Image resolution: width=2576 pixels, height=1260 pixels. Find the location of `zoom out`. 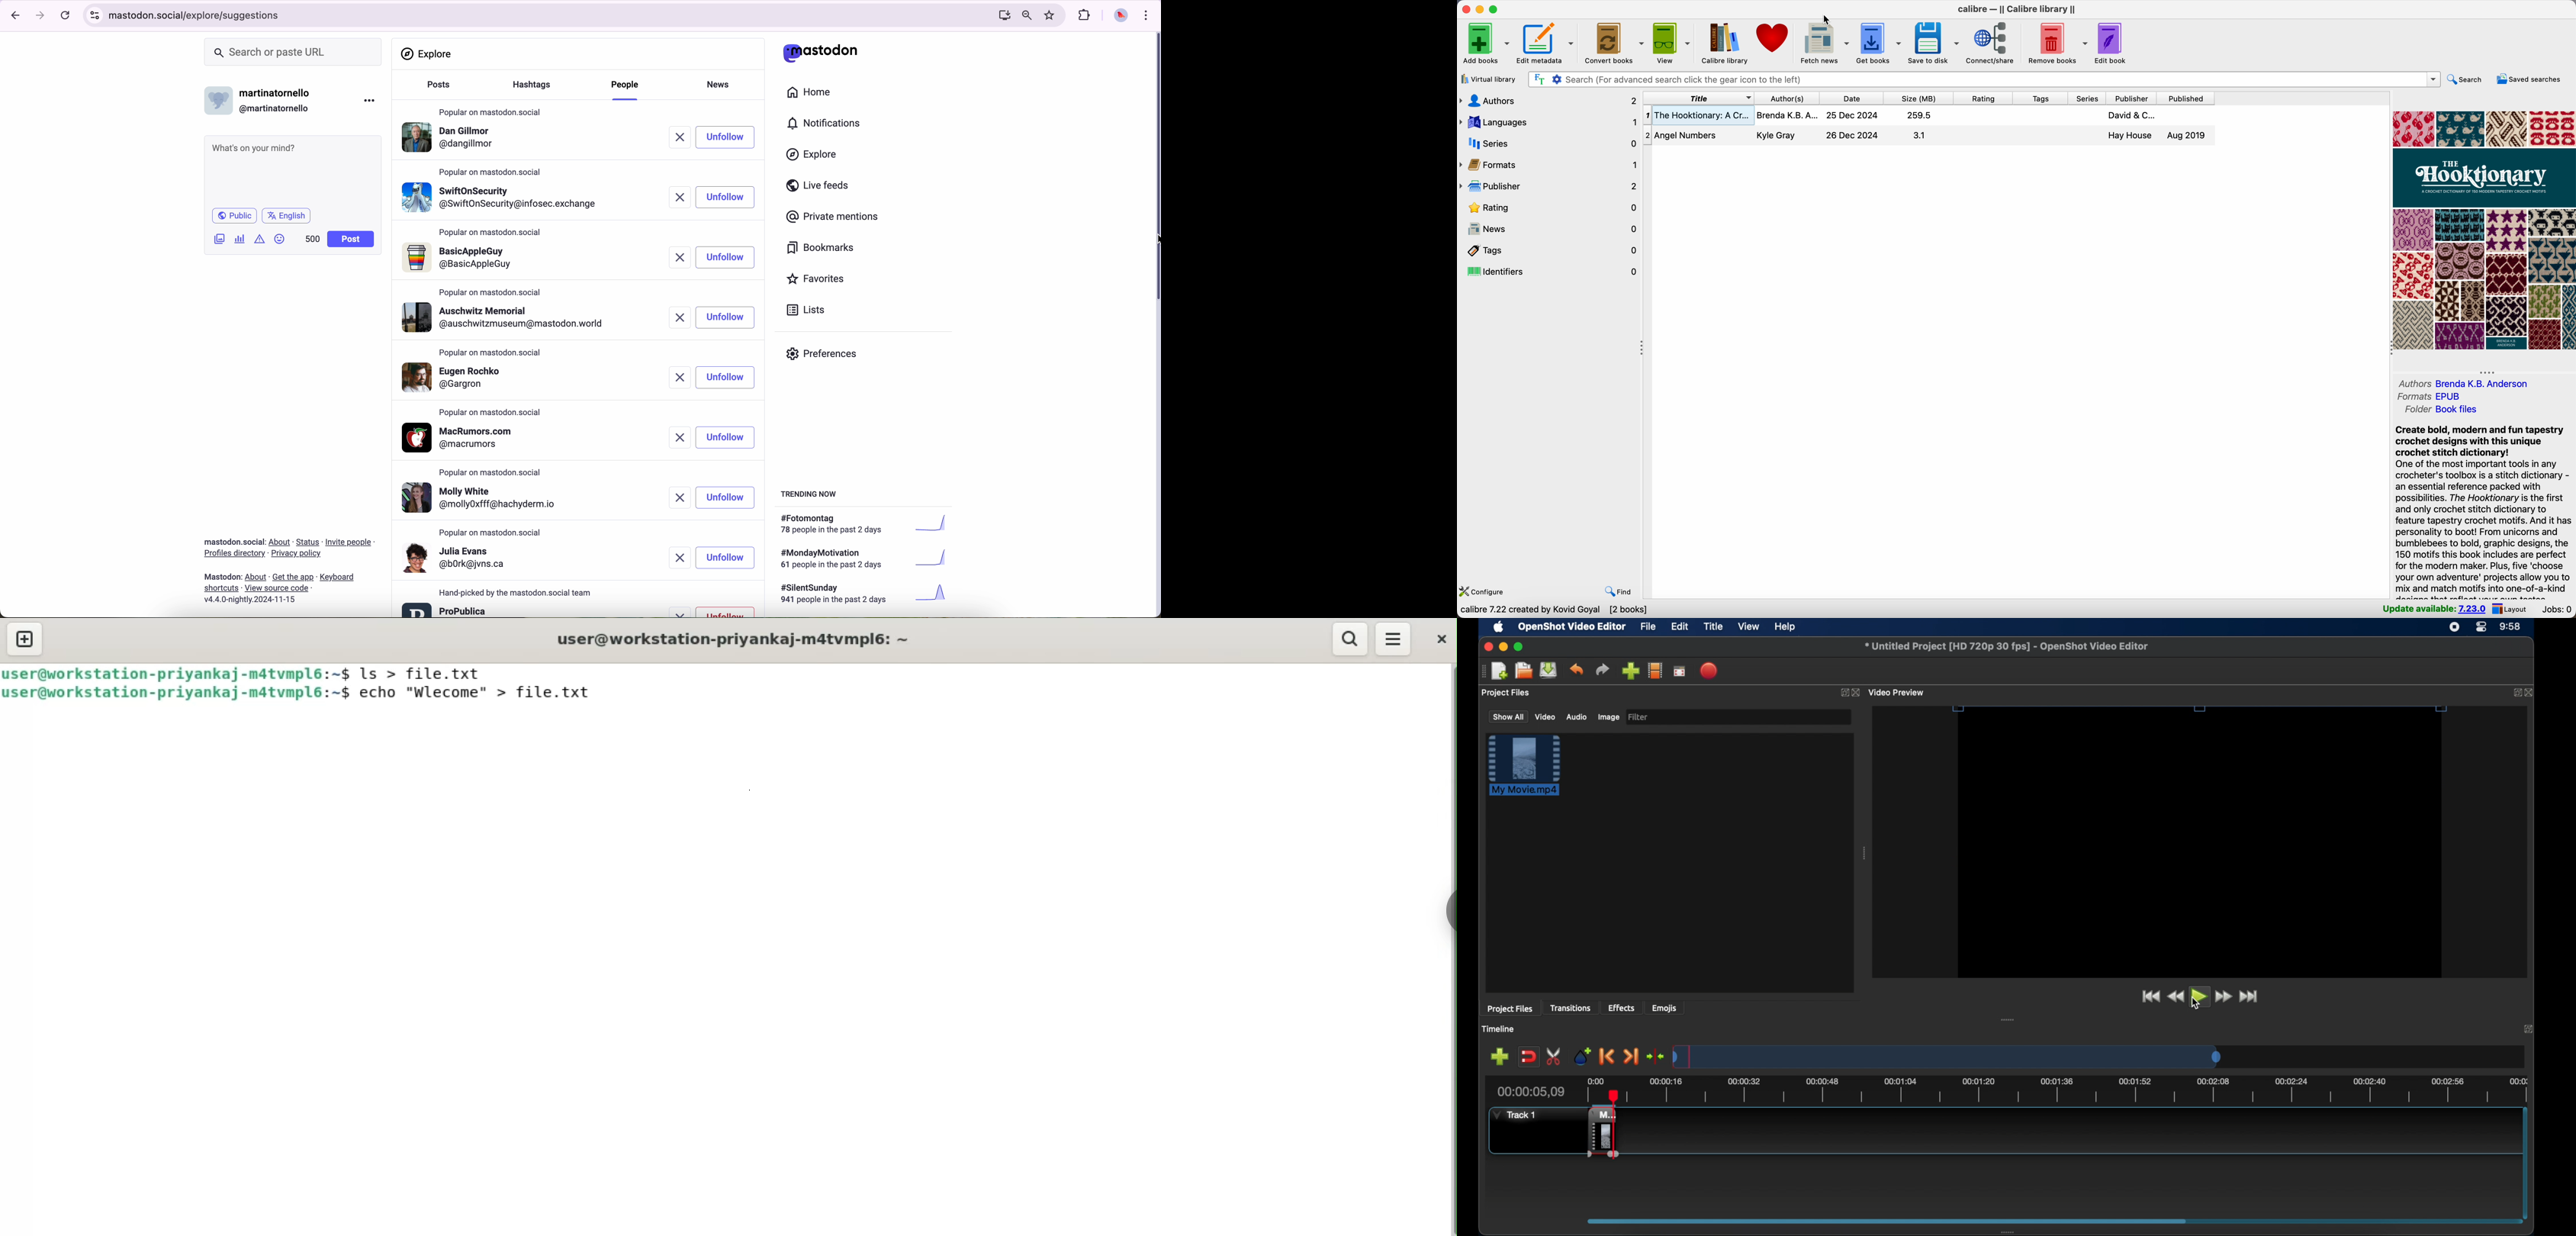

zoom out is located at coordinates (1026, 15).